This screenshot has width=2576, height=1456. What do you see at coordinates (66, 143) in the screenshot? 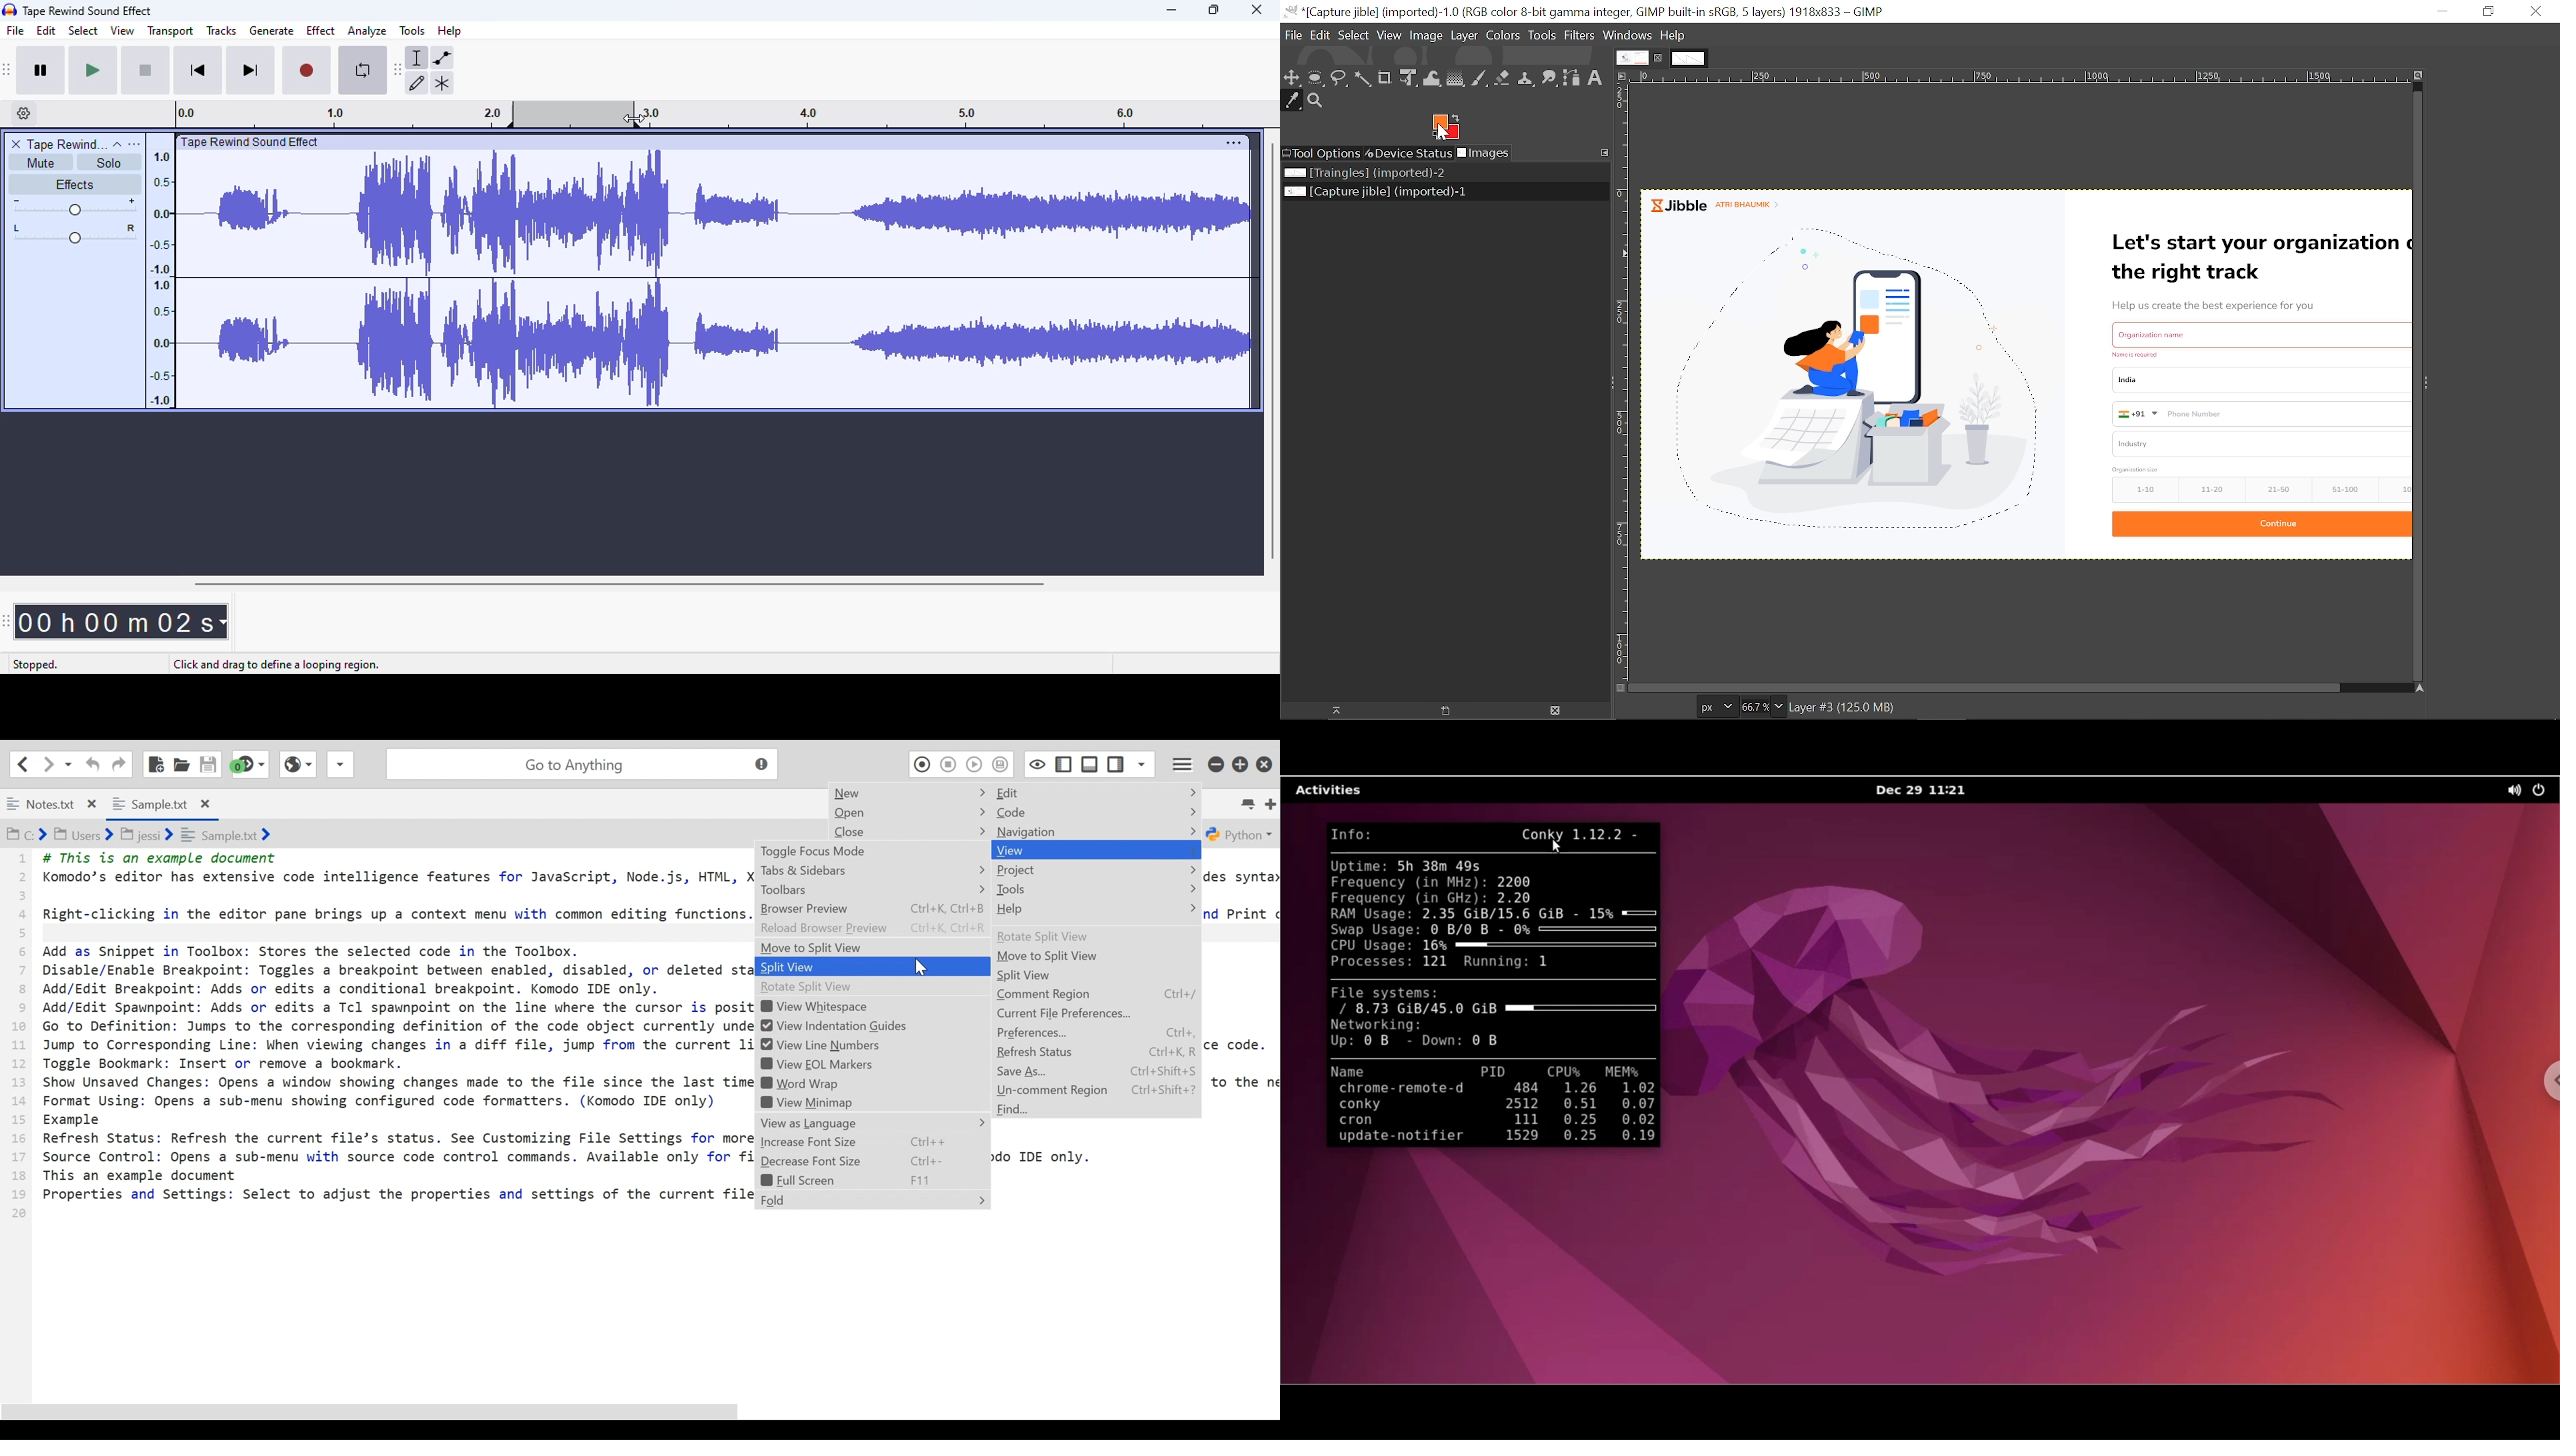
I see `tape rewind sound effect` at bounding box center [66, 143].